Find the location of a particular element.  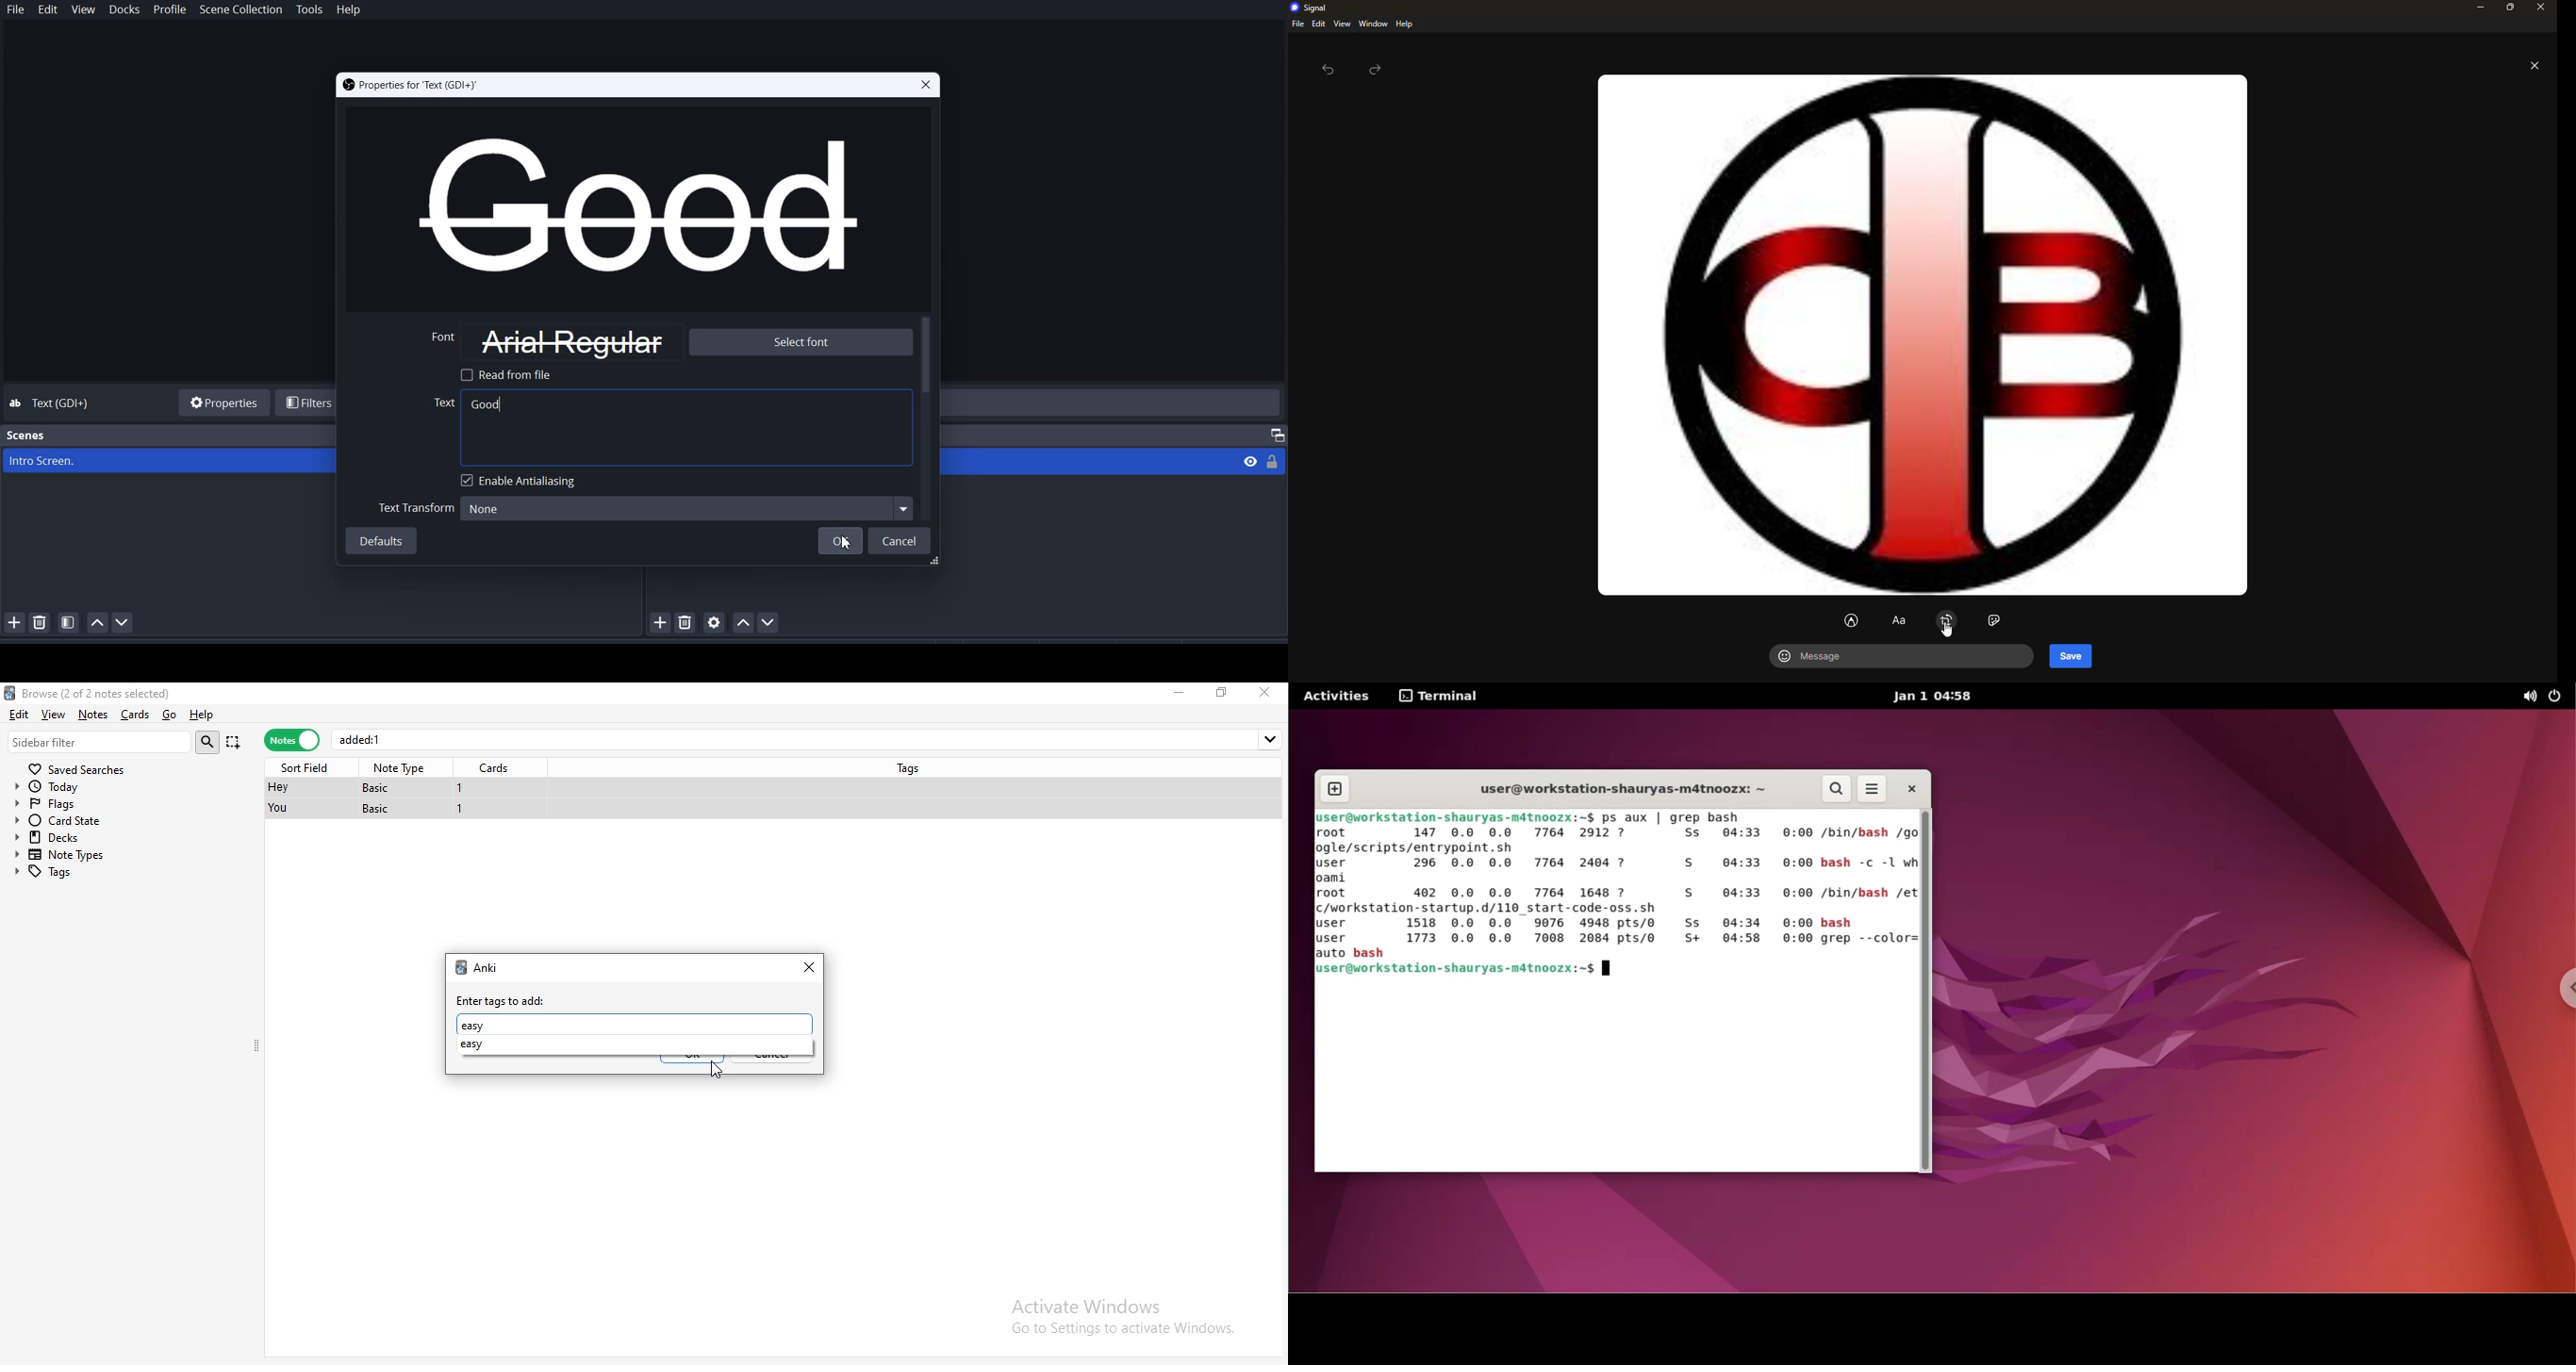

Enable Antialiasing is located at coordinates (521, 480).